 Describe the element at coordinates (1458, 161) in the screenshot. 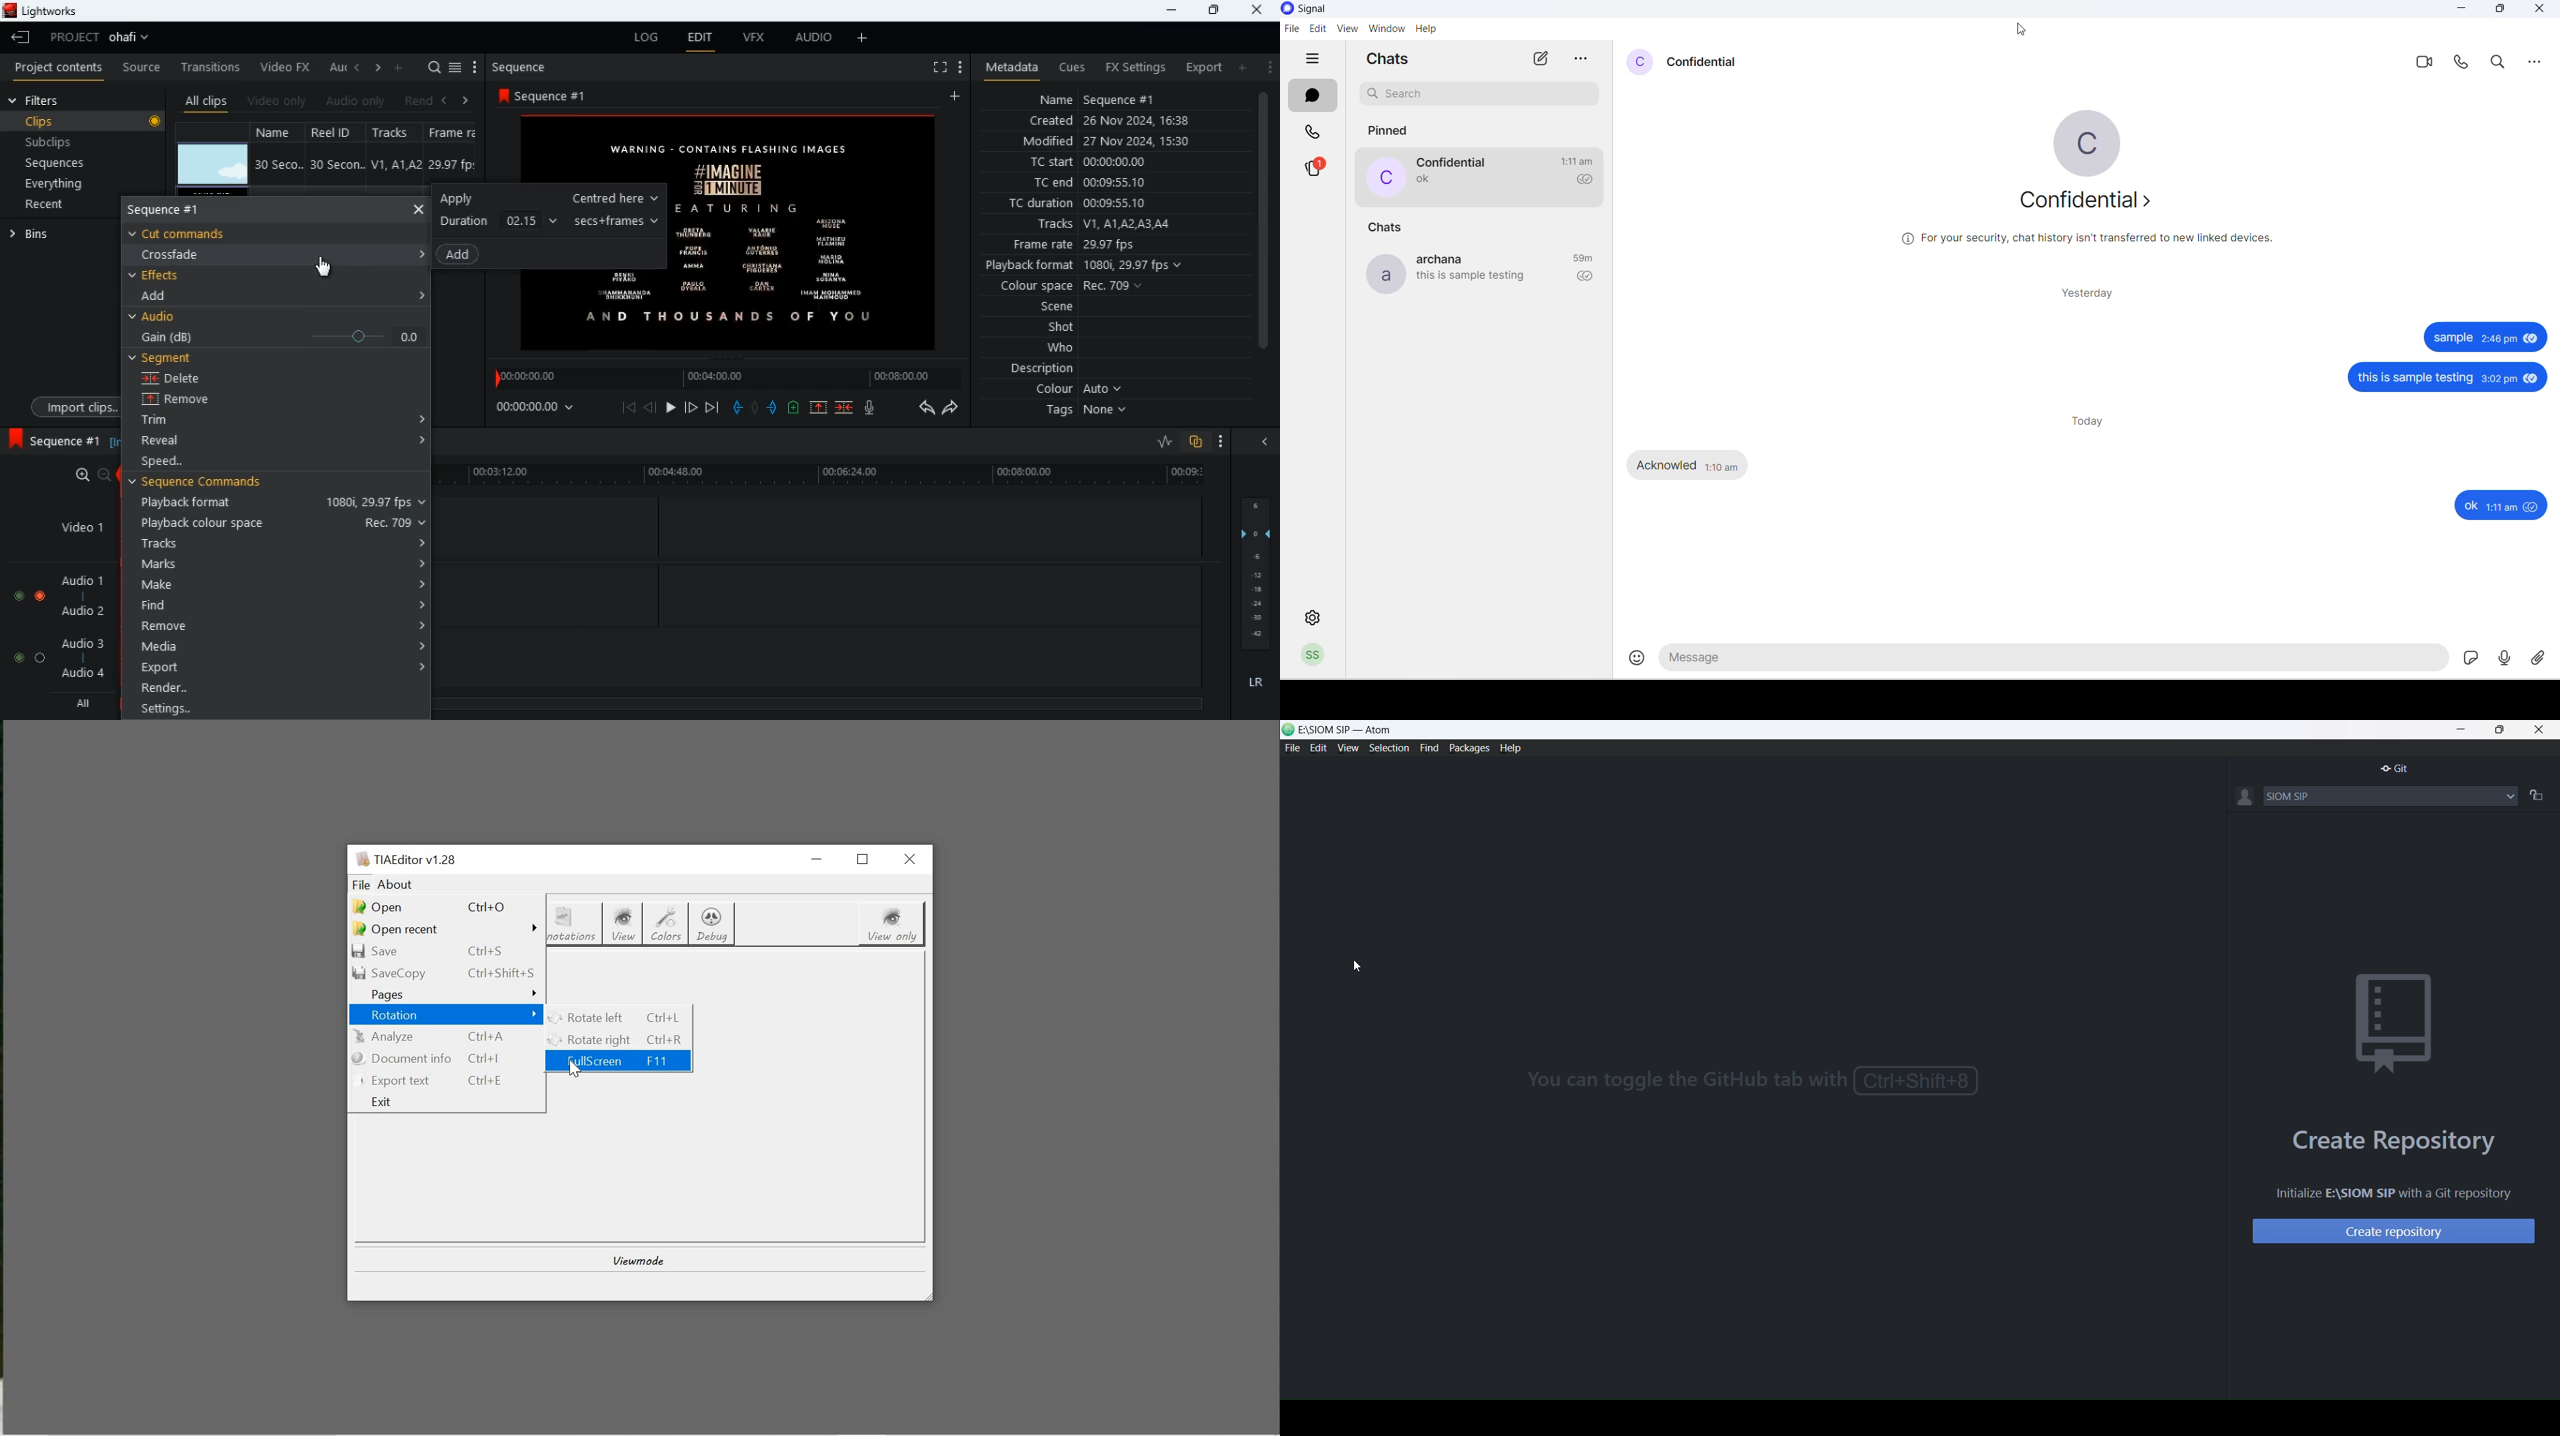

I see `contact name` at that location.